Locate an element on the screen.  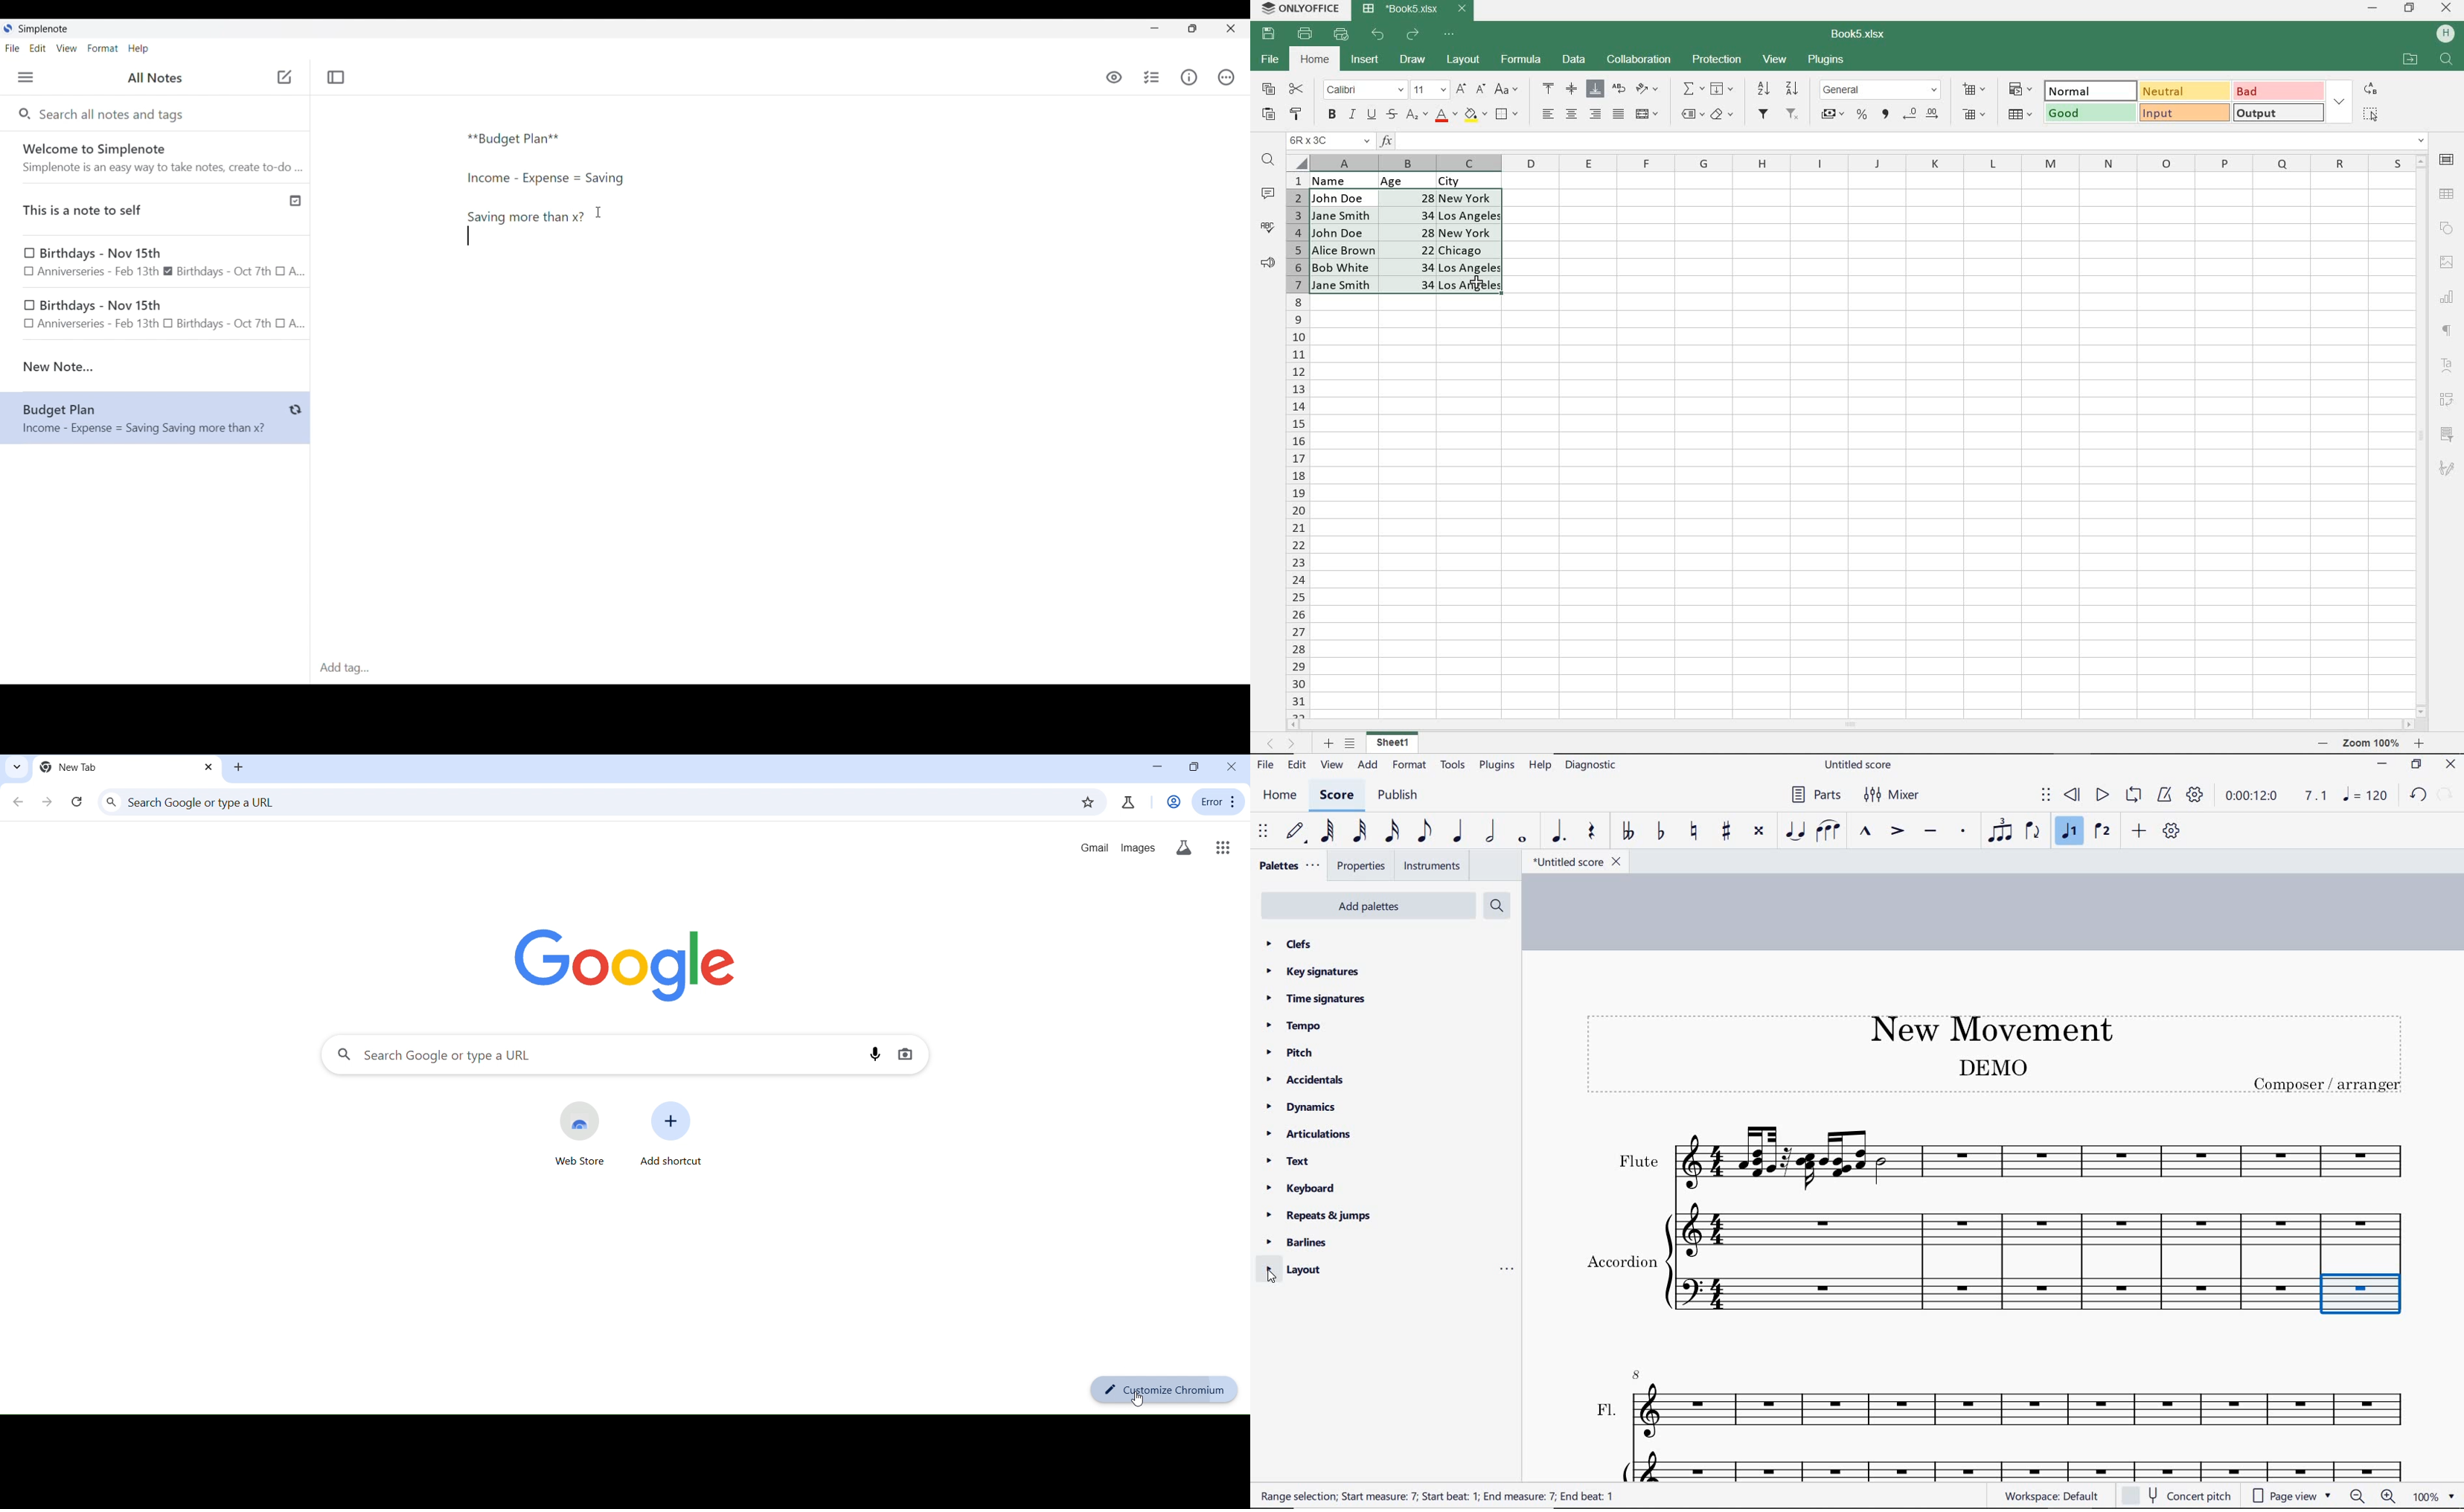
customize chromium is located at coordinates (1164, 1389).